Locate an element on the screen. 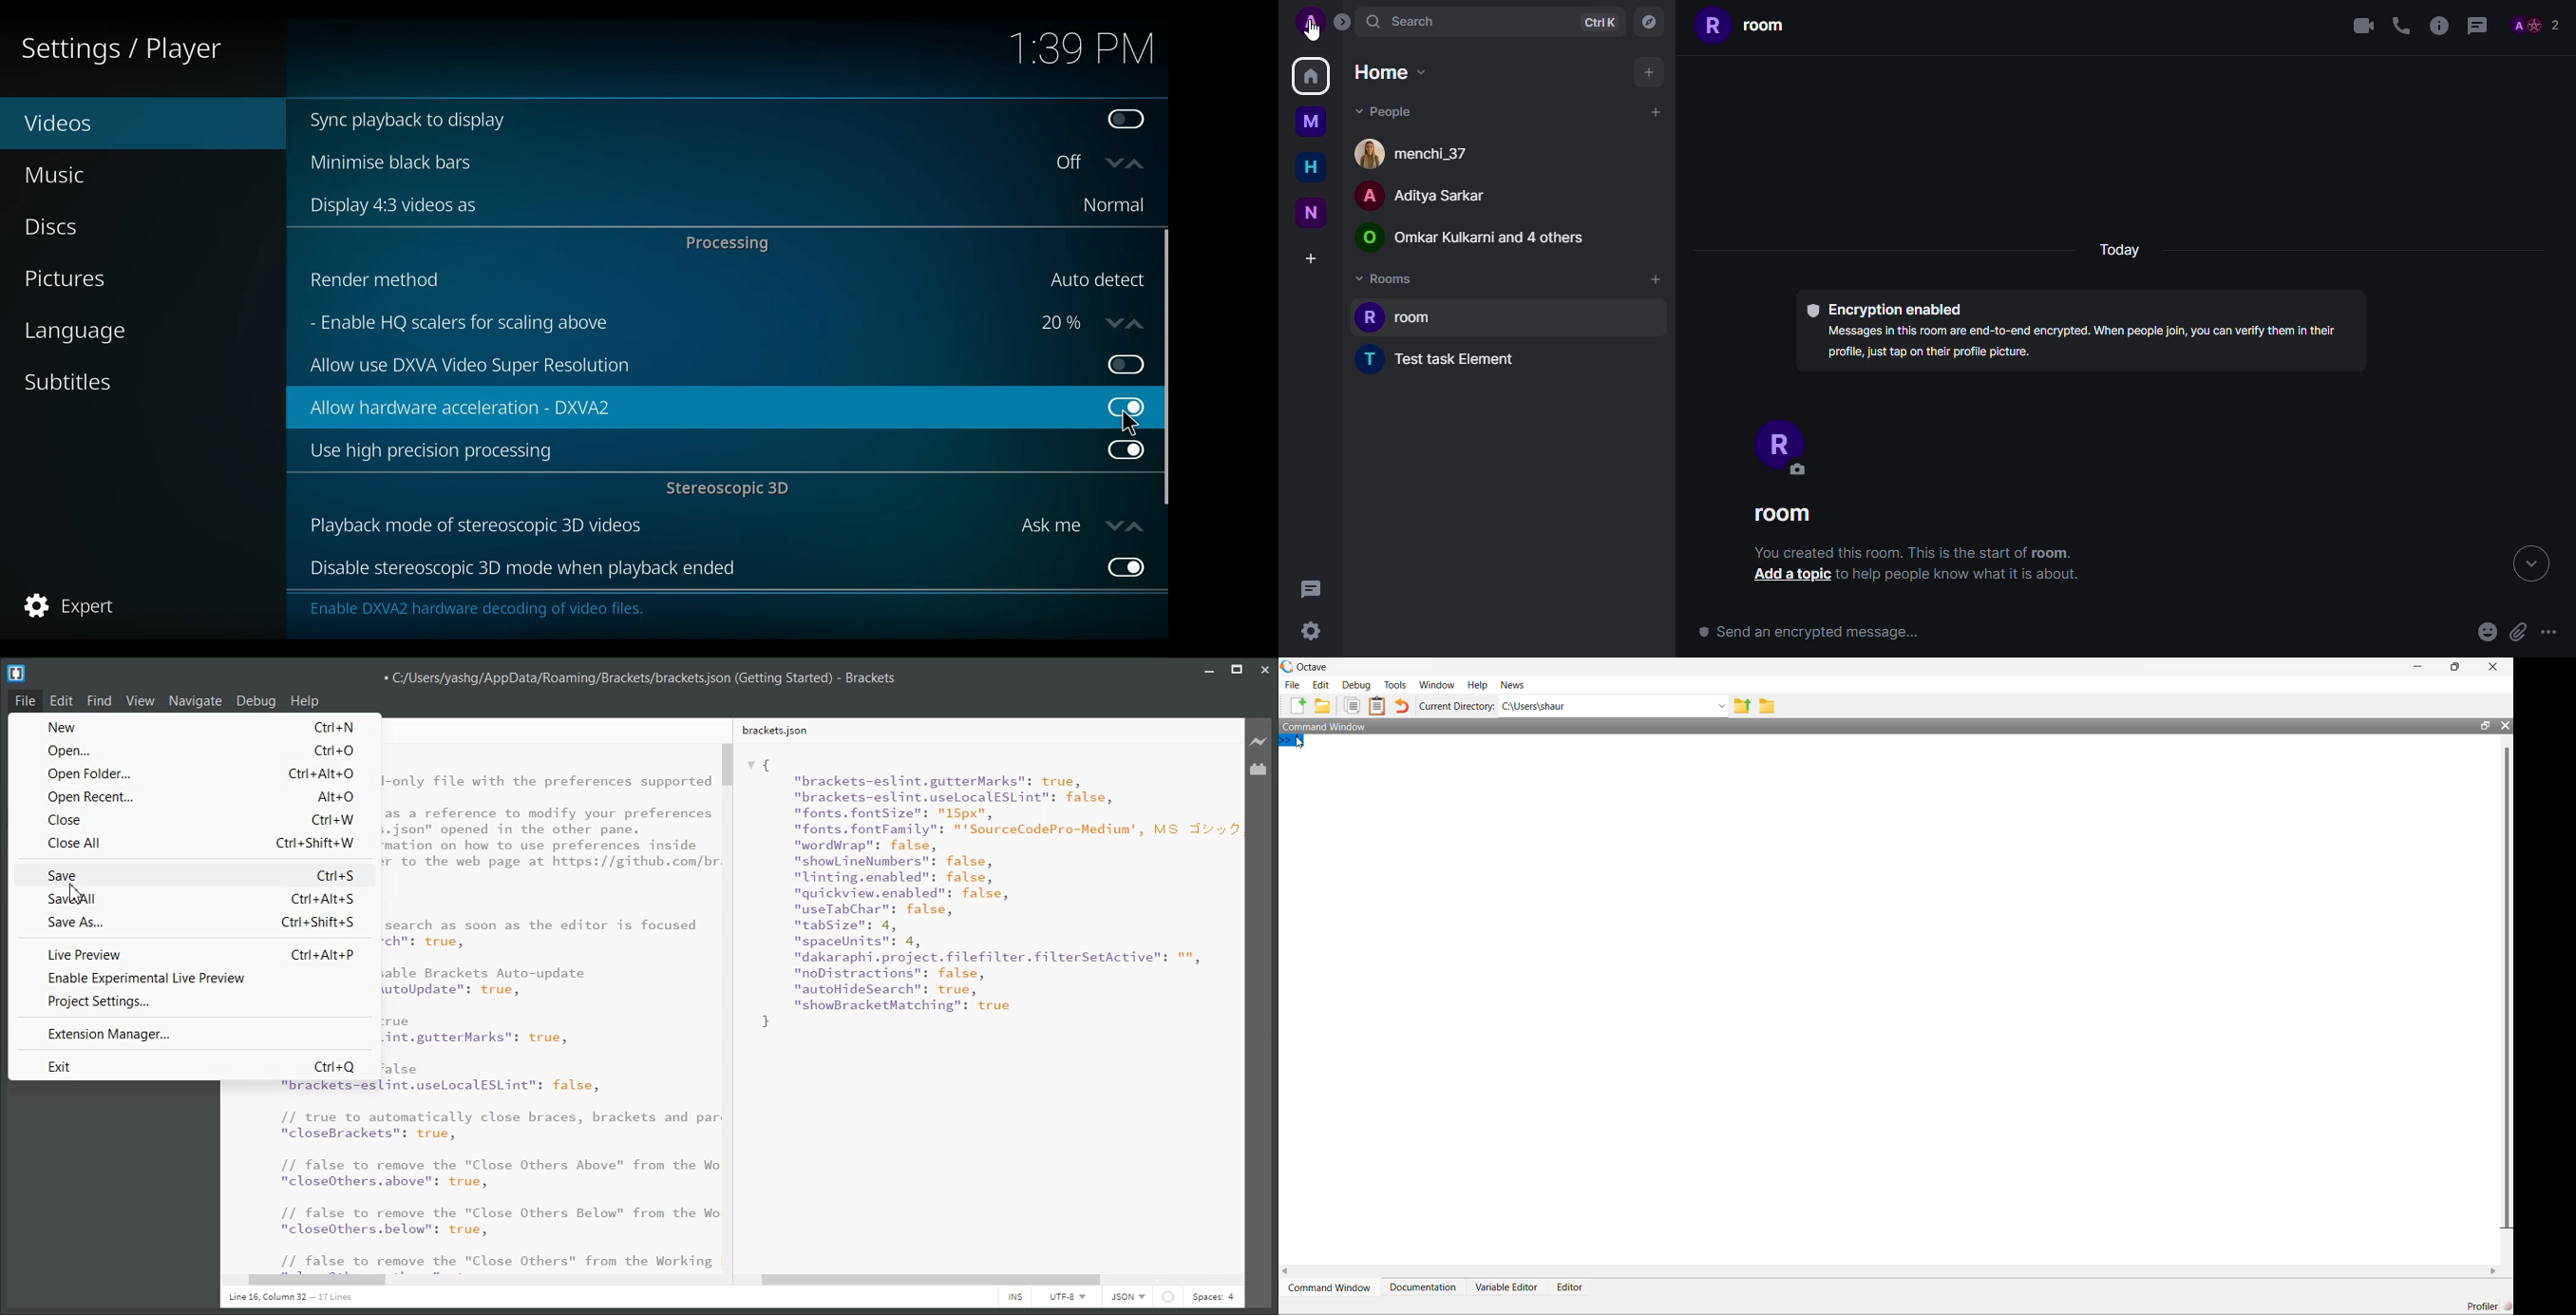 The height and width of the screenshot is (1316, 2576). profile is located at coordinates (1784, 445).